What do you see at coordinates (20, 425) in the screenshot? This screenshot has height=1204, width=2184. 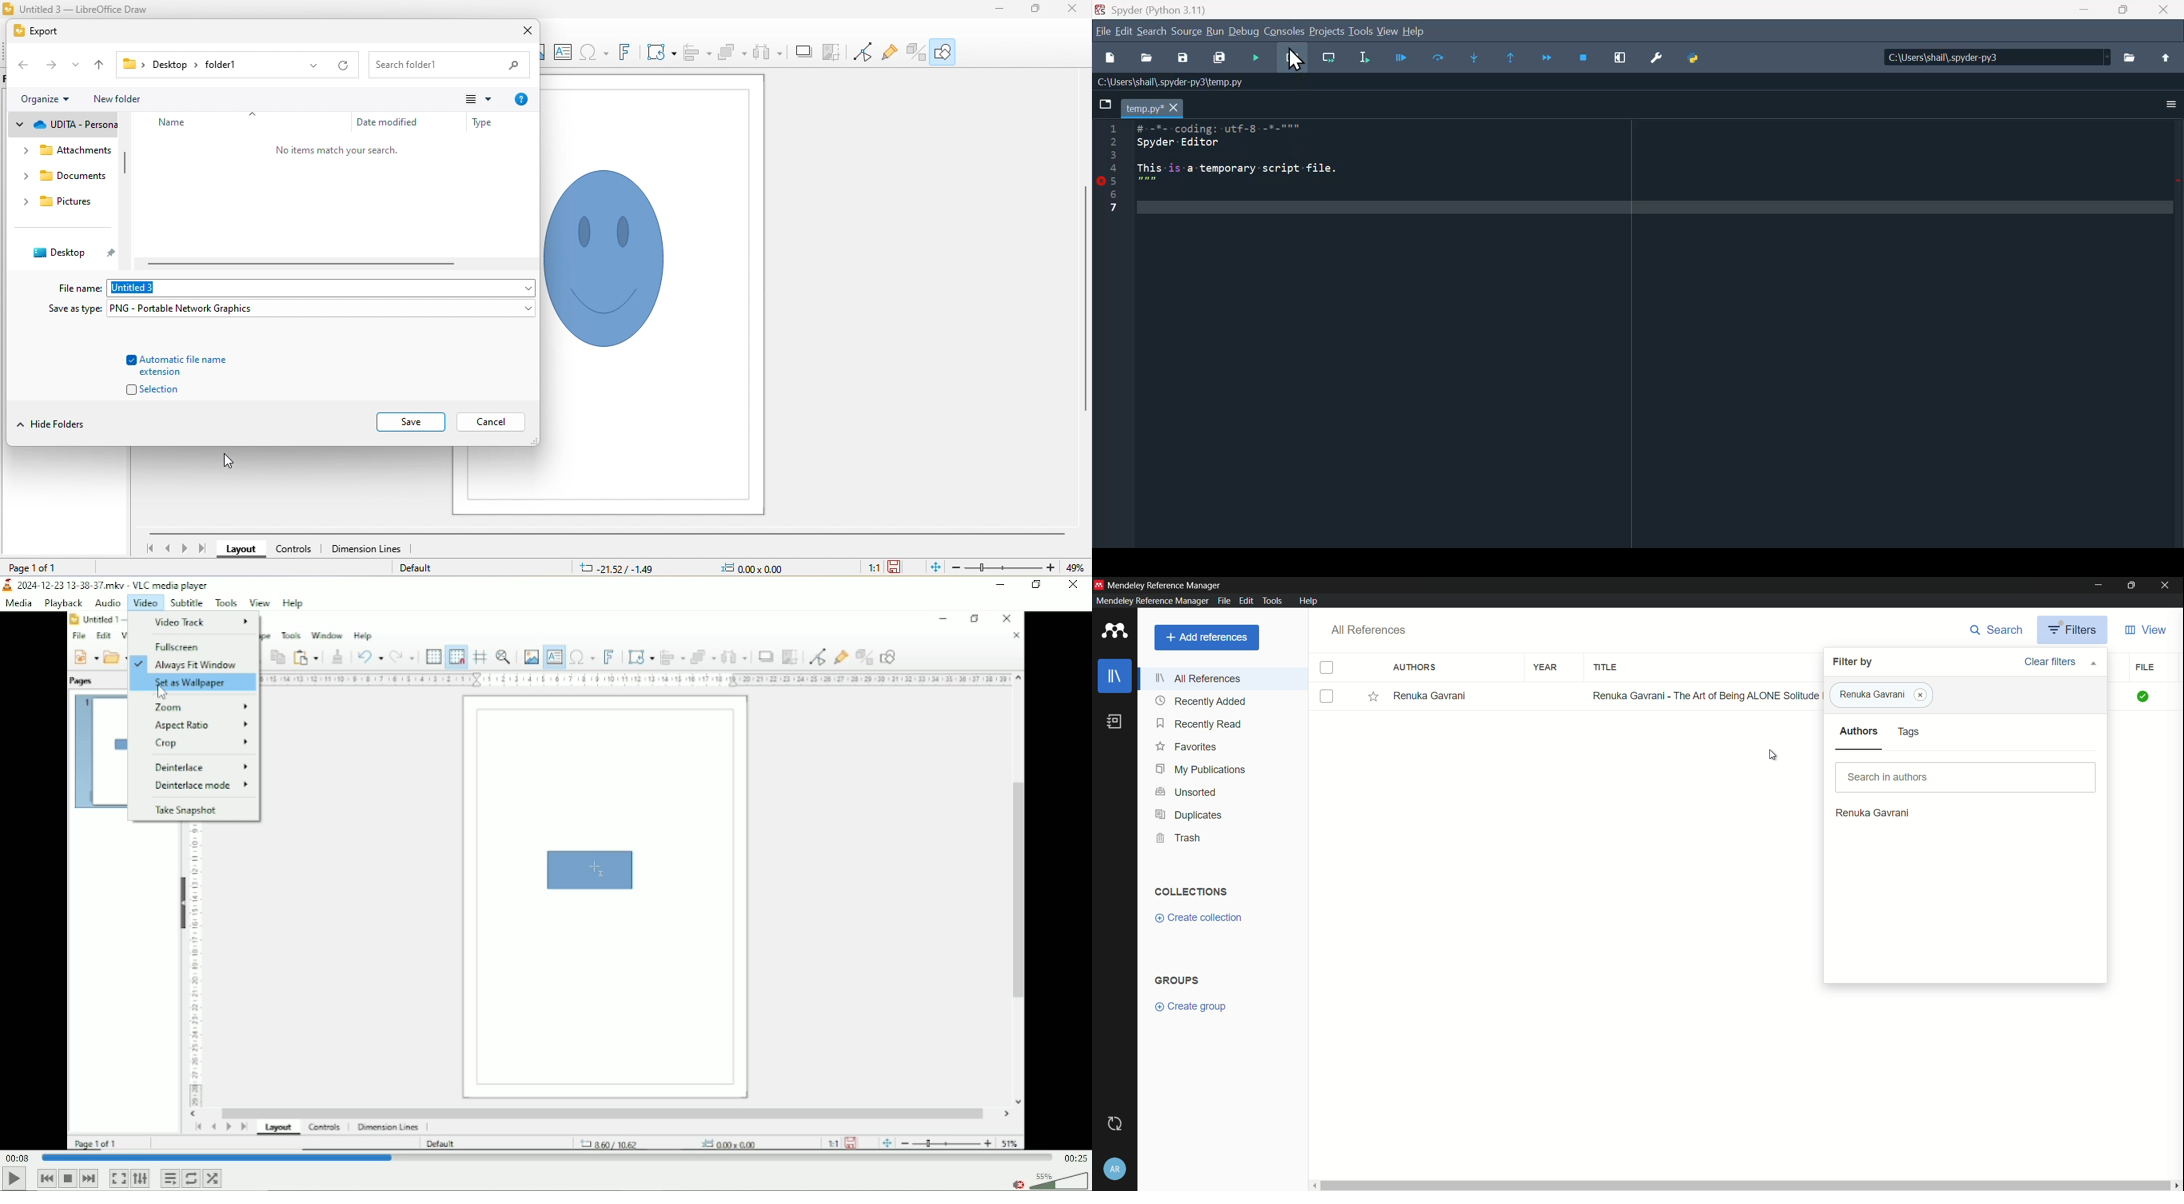 I see `drop down` at bounding box center [20, 425].